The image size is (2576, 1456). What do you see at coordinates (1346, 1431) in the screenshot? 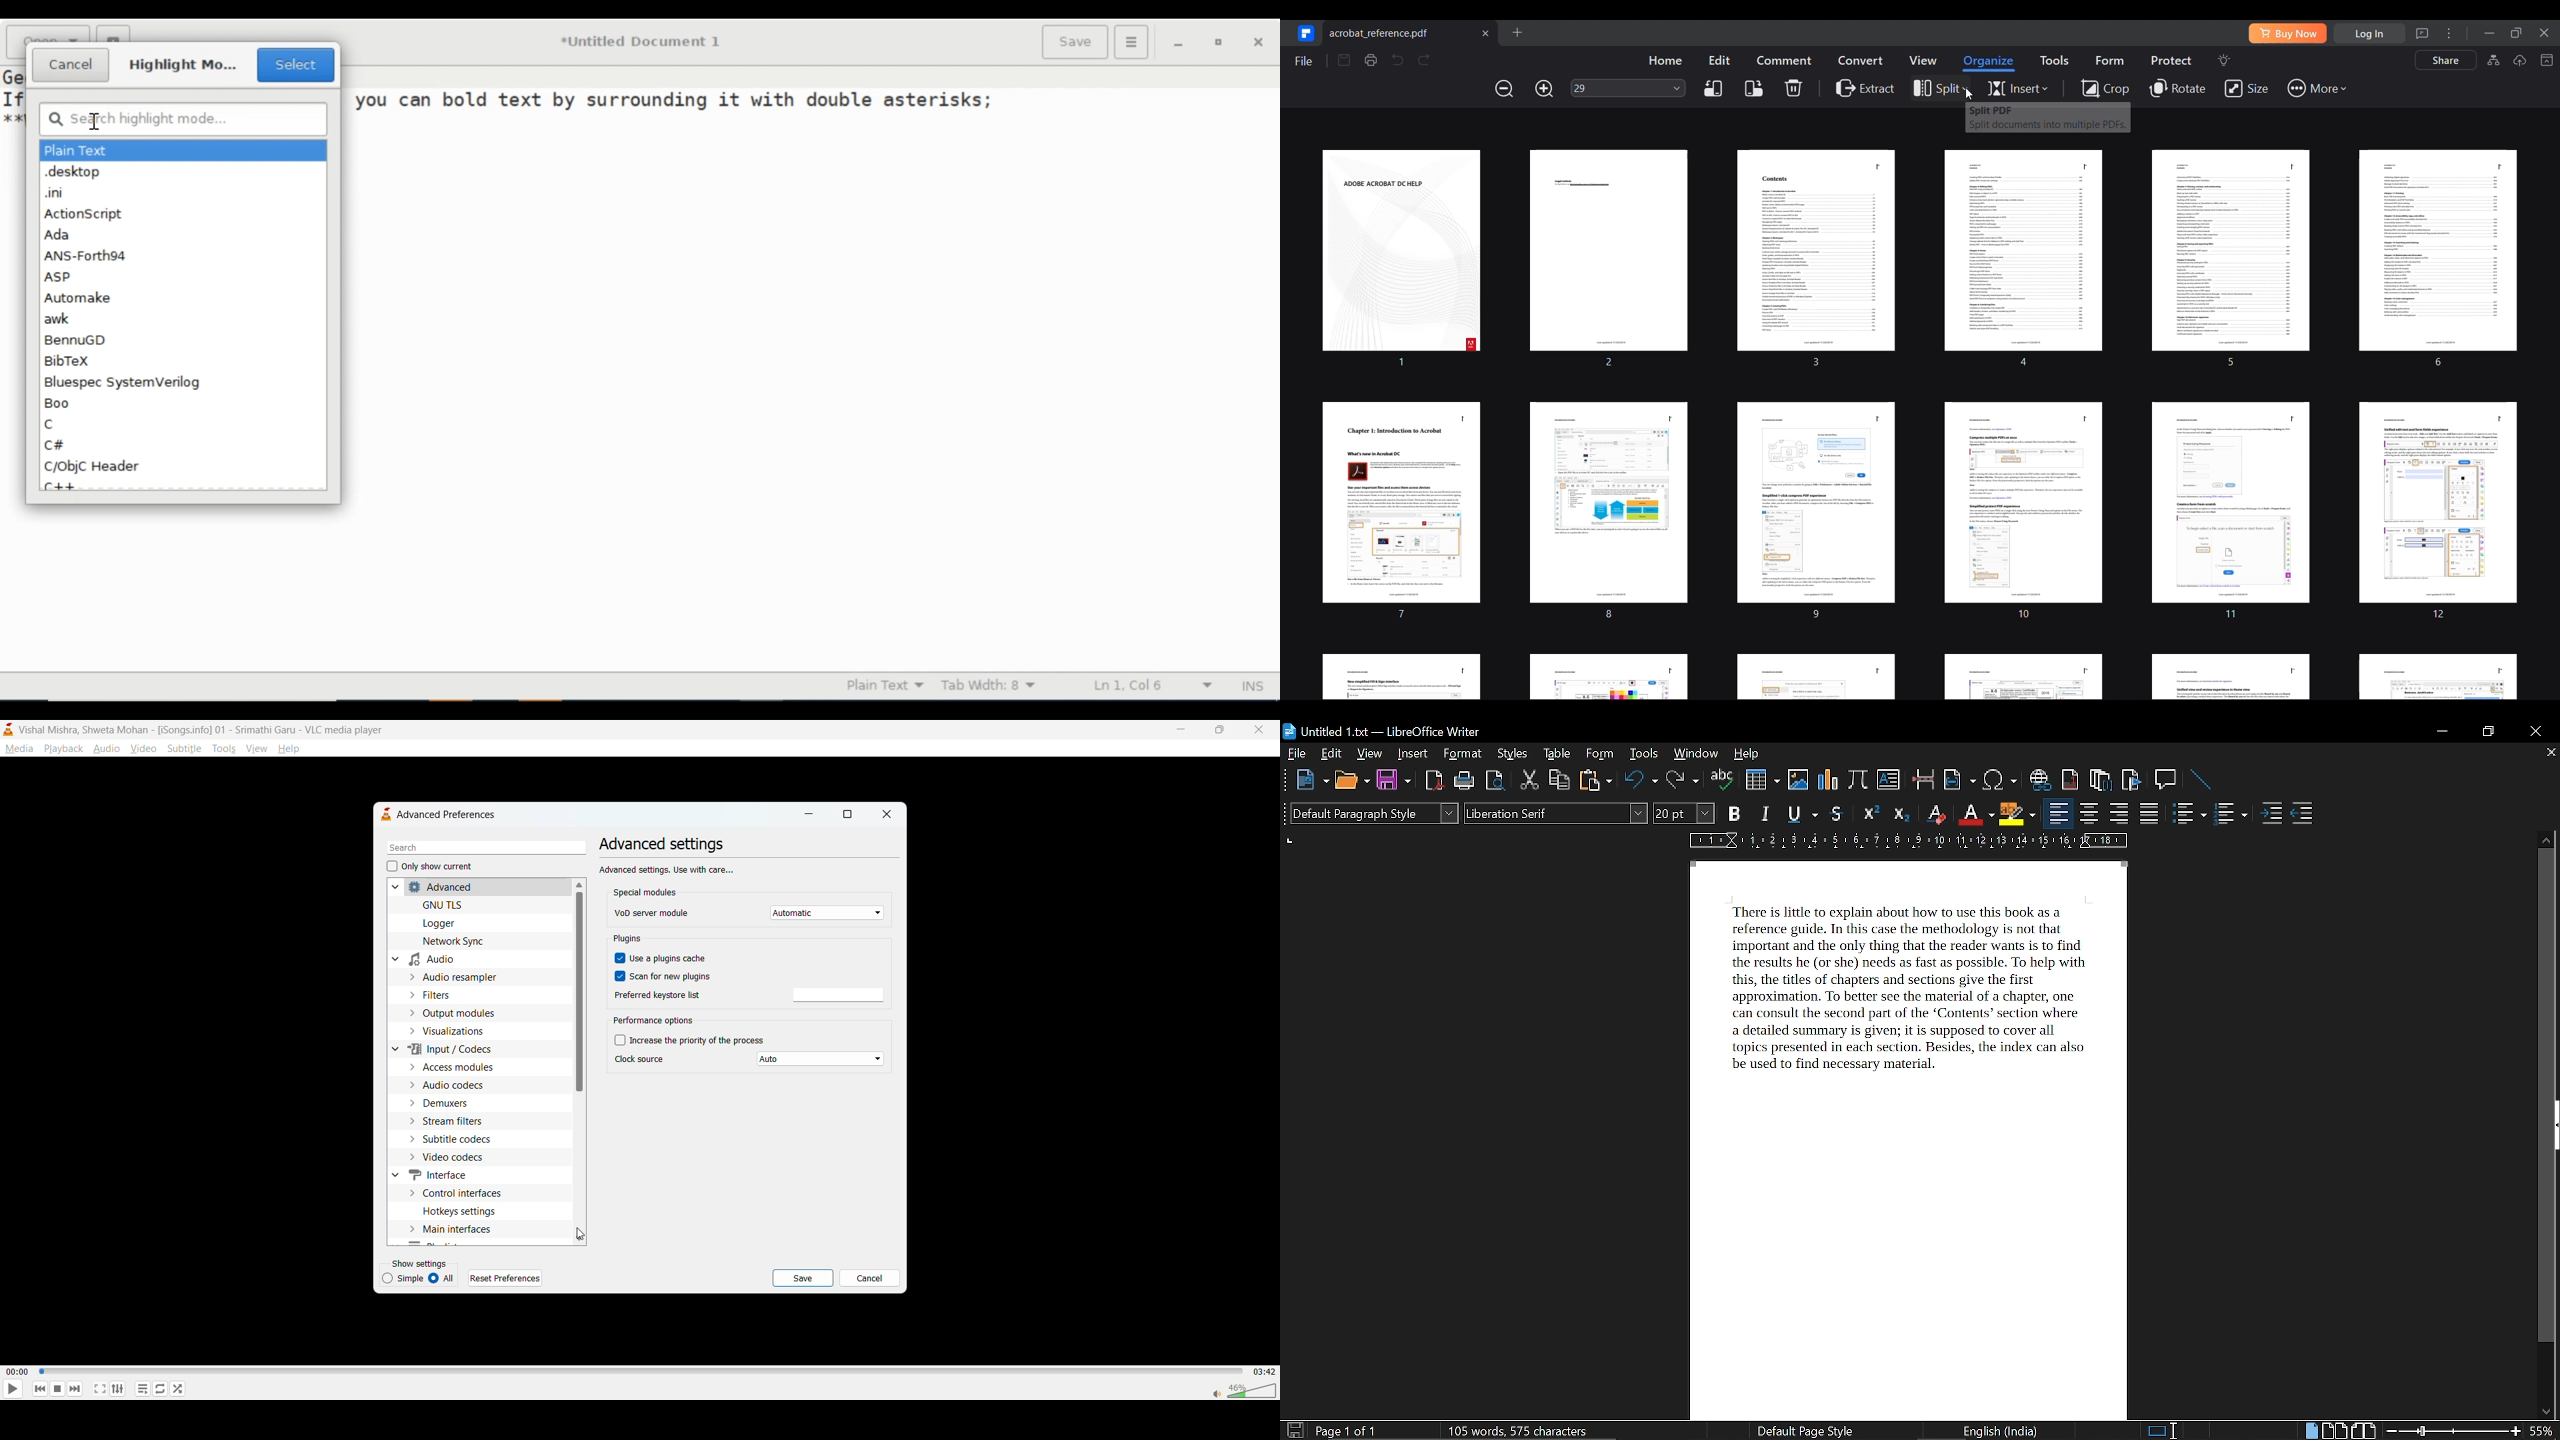
I see `current page` at bounding box center [1346, 1431].